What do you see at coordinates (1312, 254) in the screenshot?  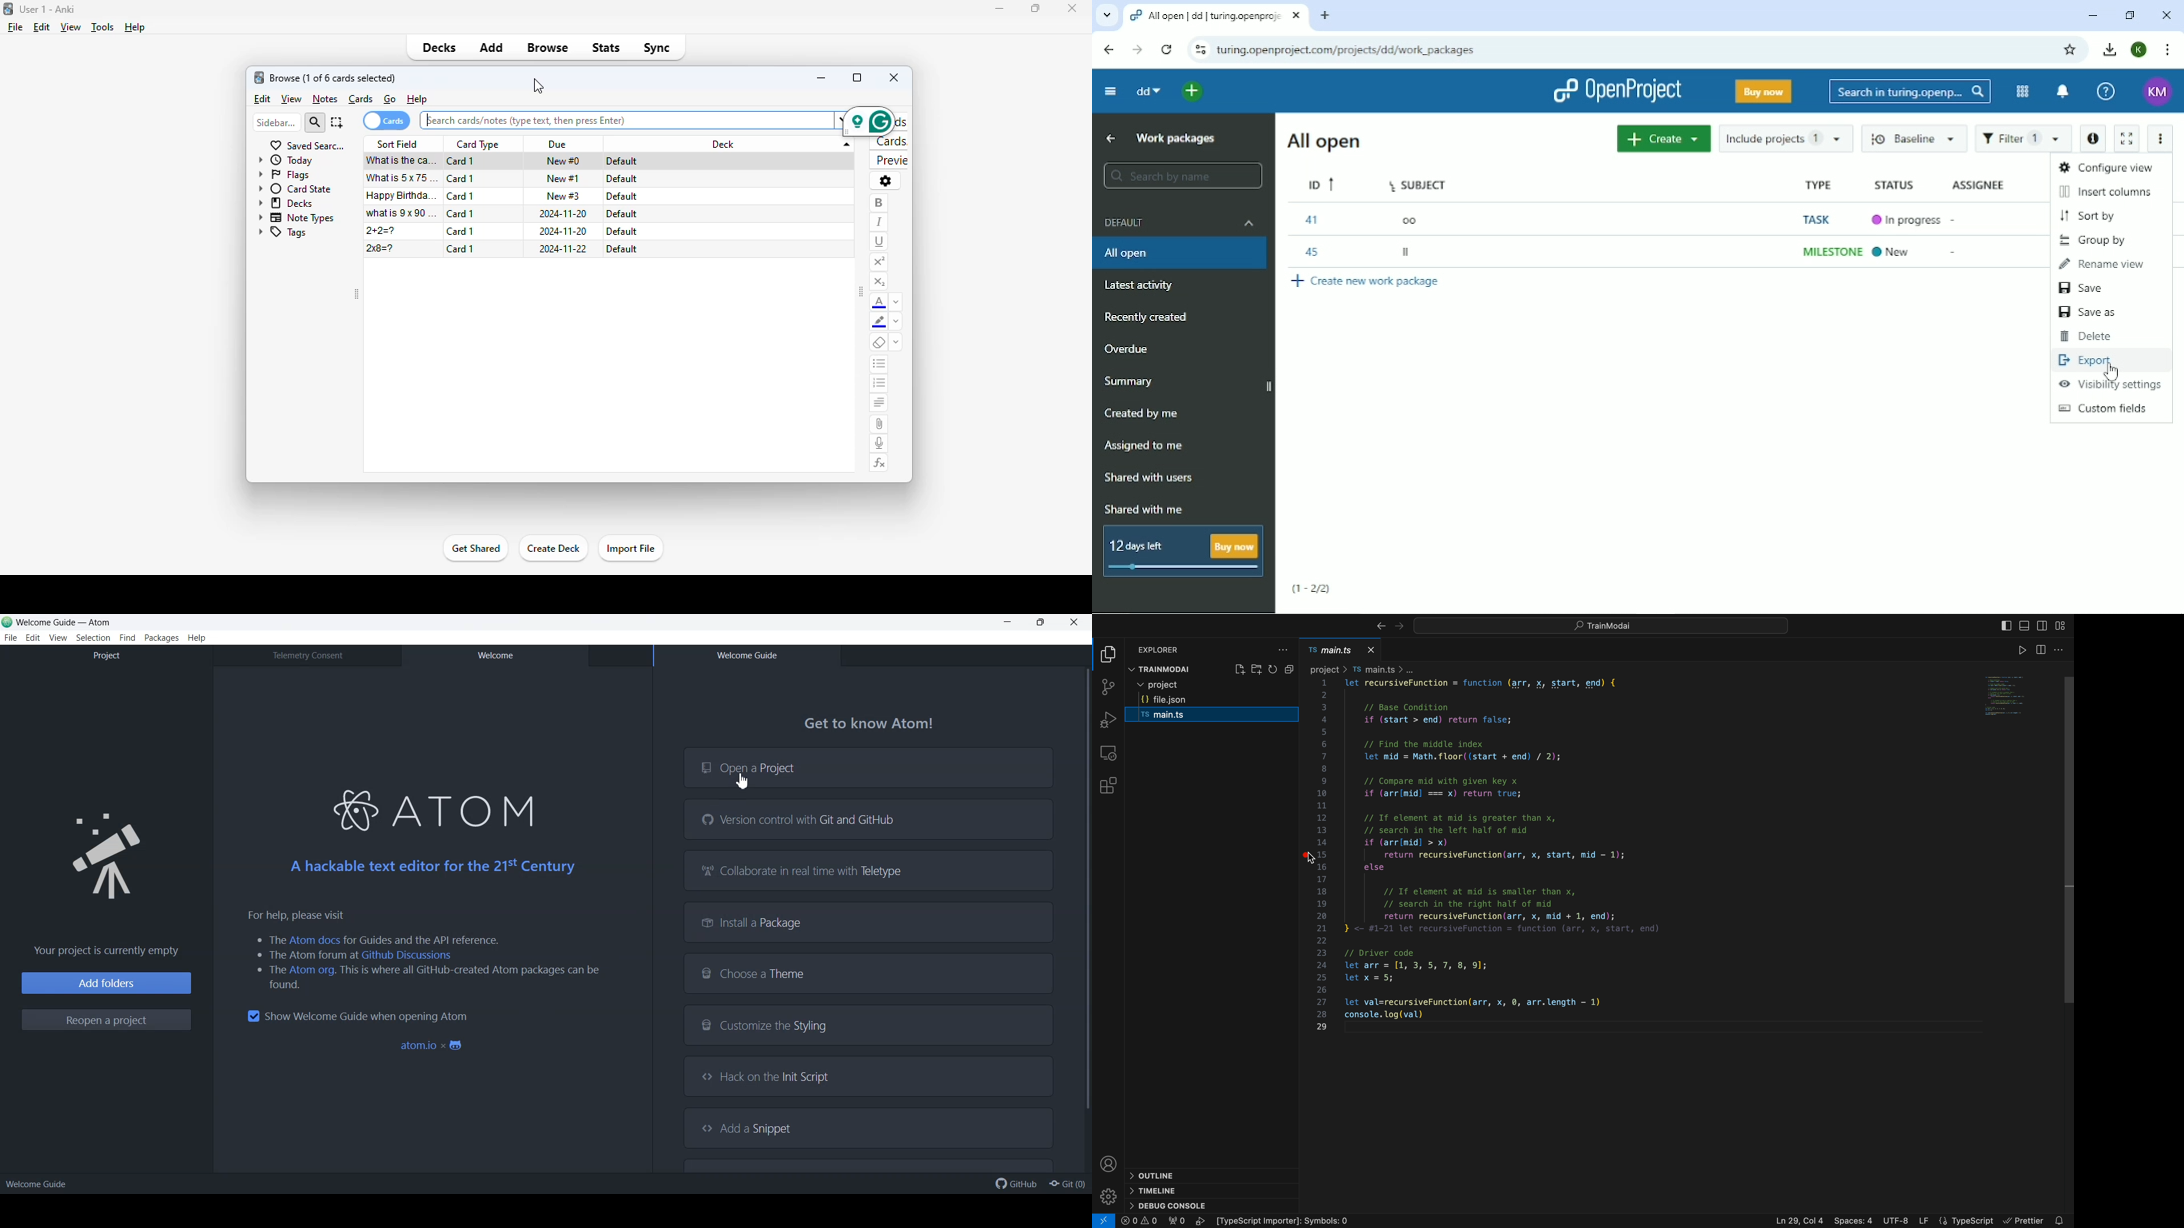 I see `45` at bounding box center [1312, 254].